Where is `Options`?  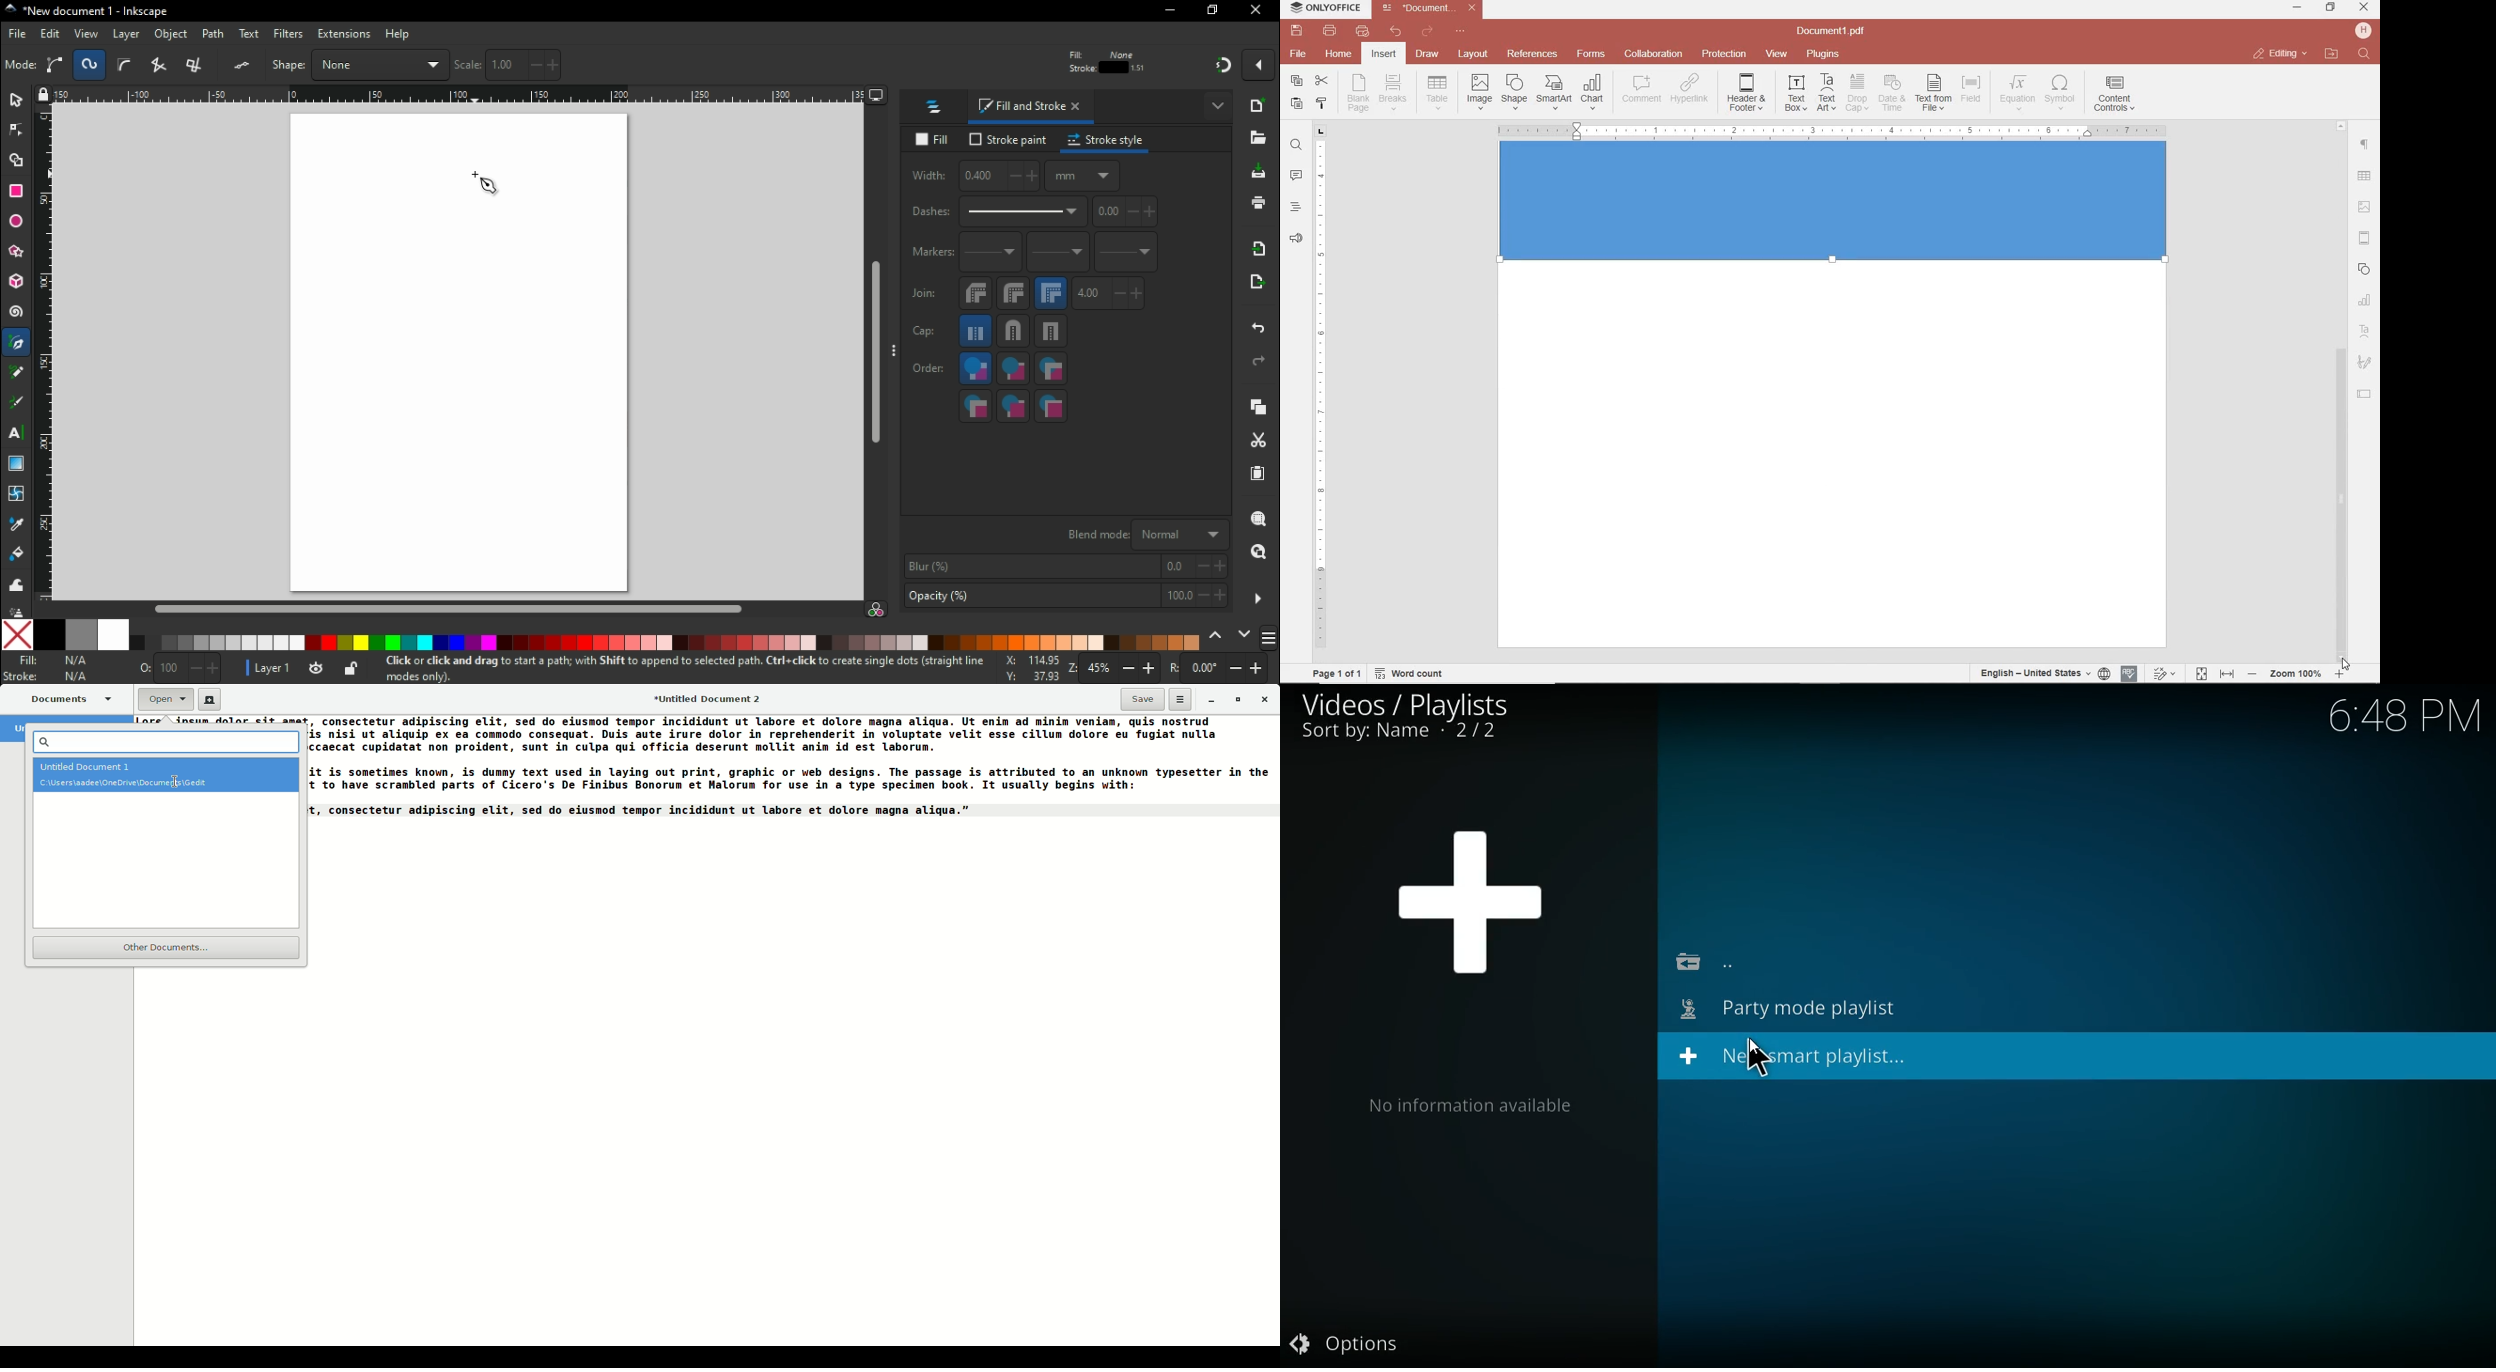 Options is located at coordinates (1181, 699).